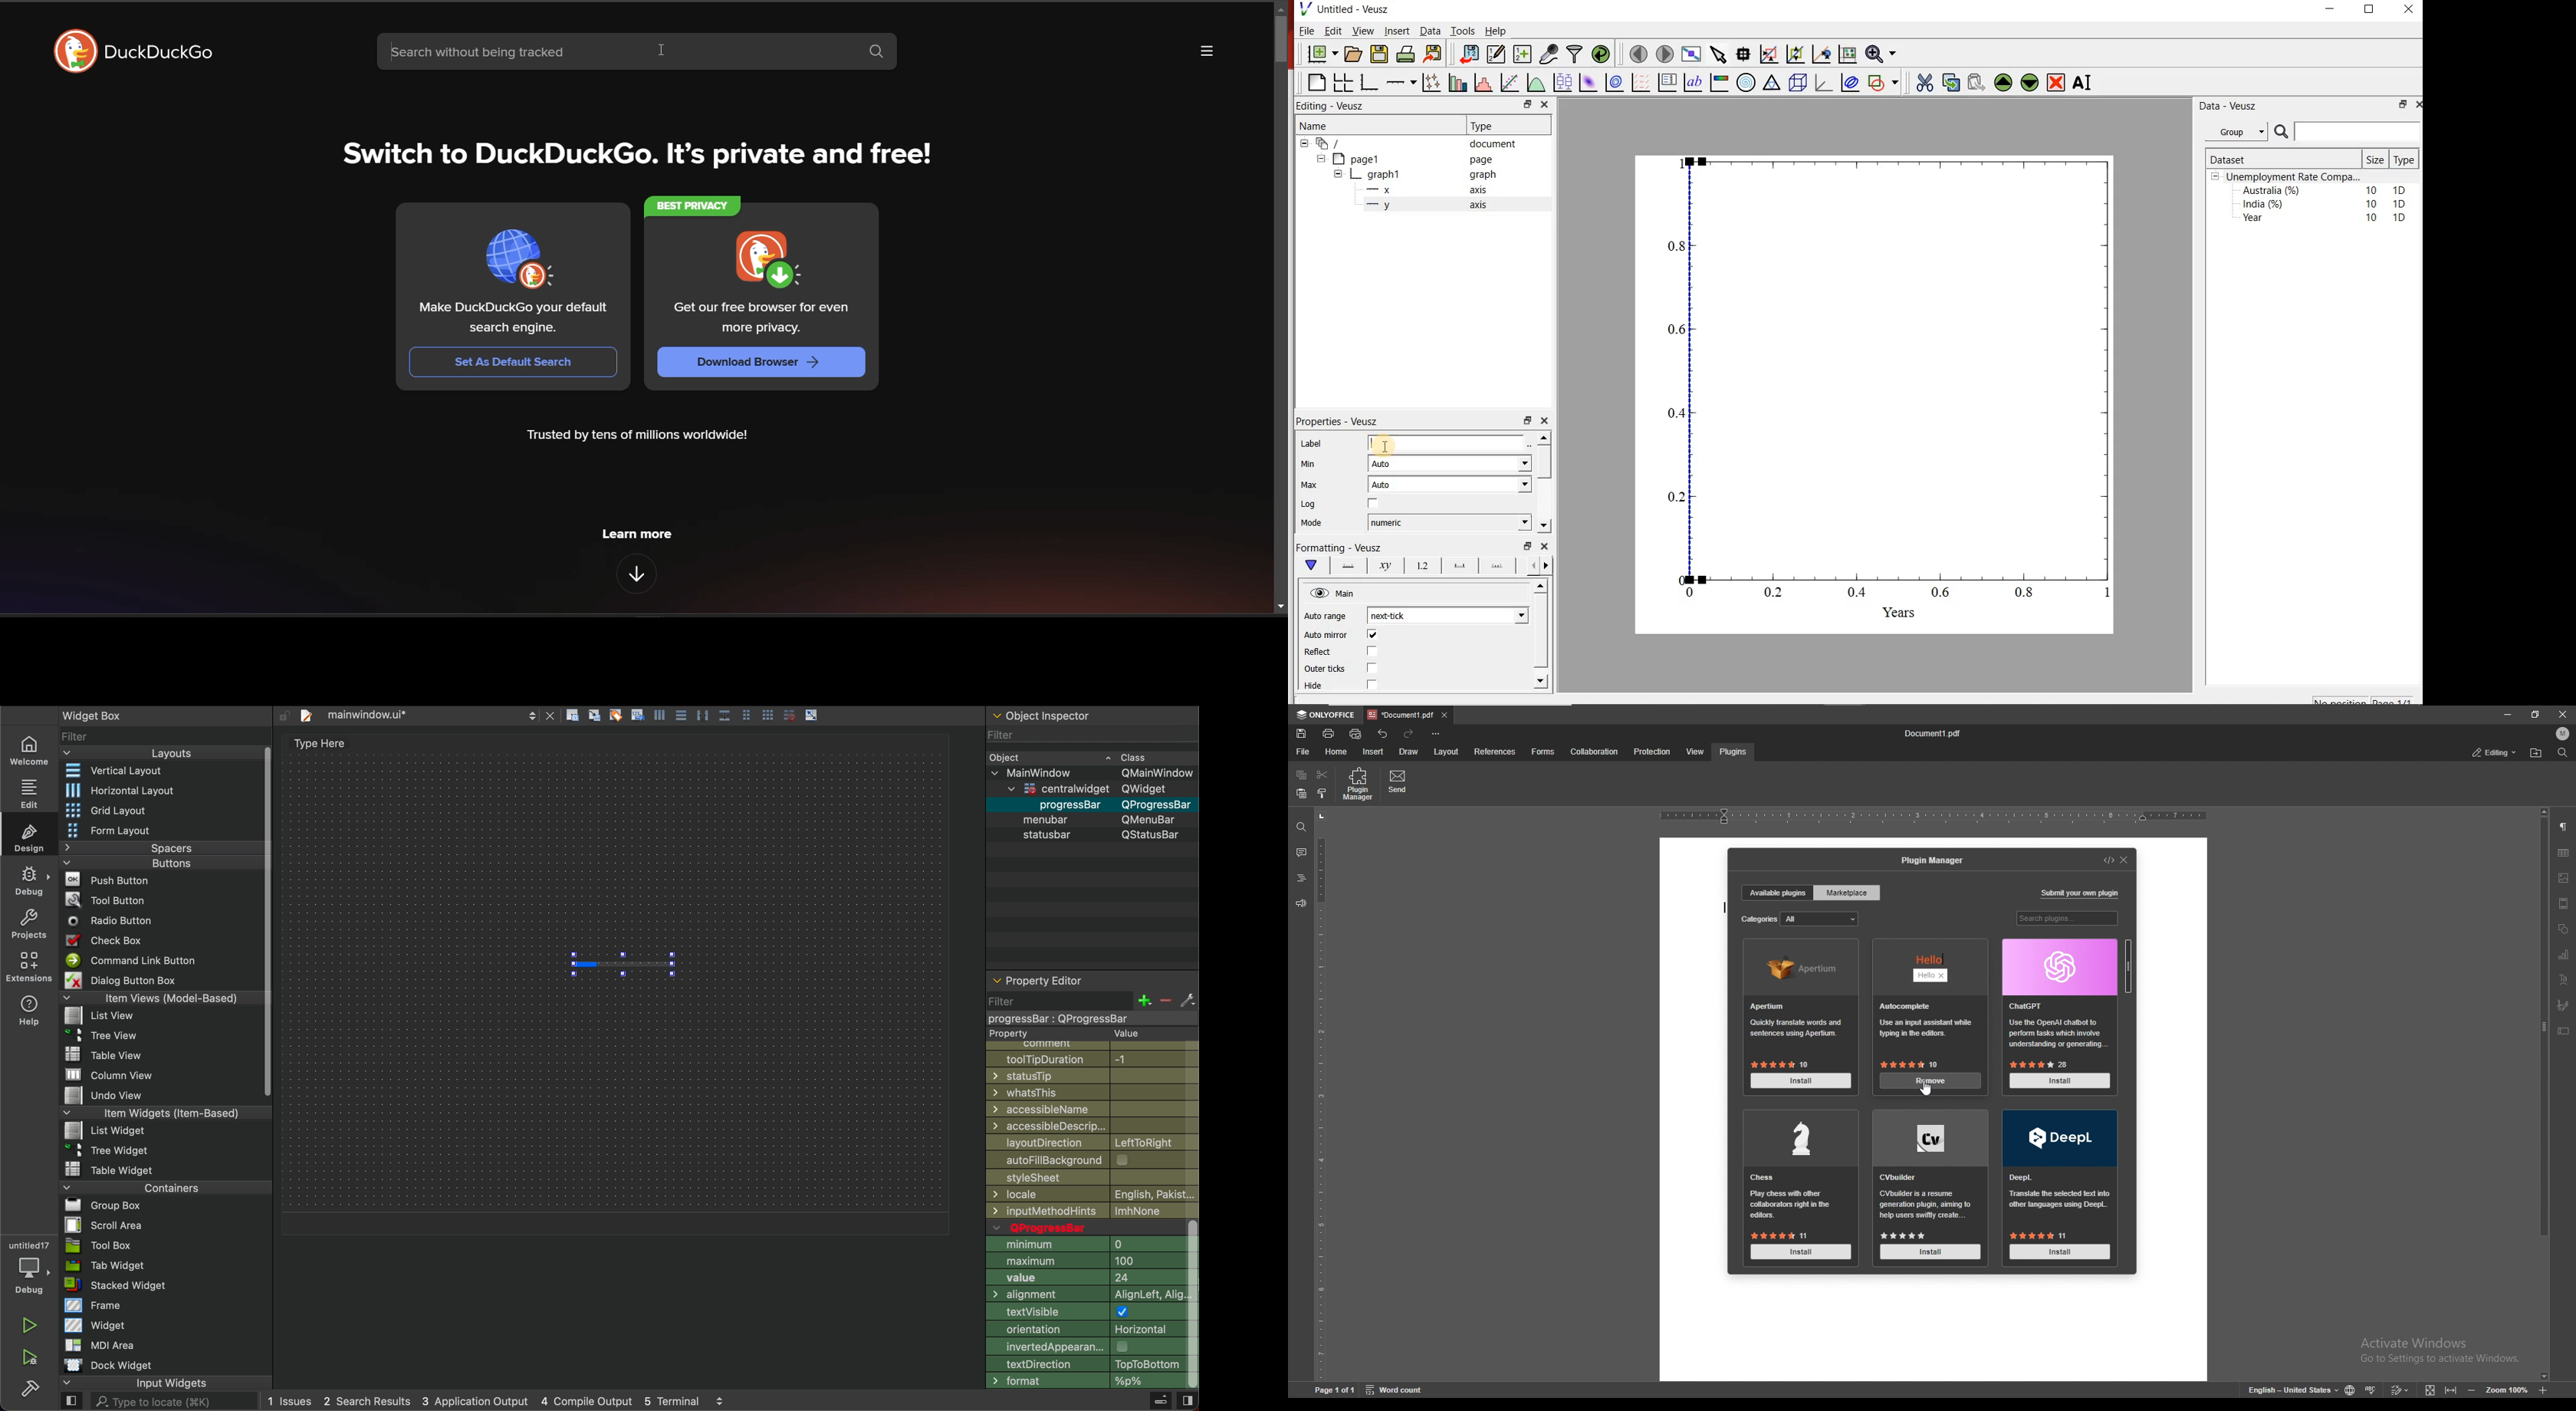 This screenshot has width=2576, height=1428. I want to click on Word count, so click(1399, 1389).